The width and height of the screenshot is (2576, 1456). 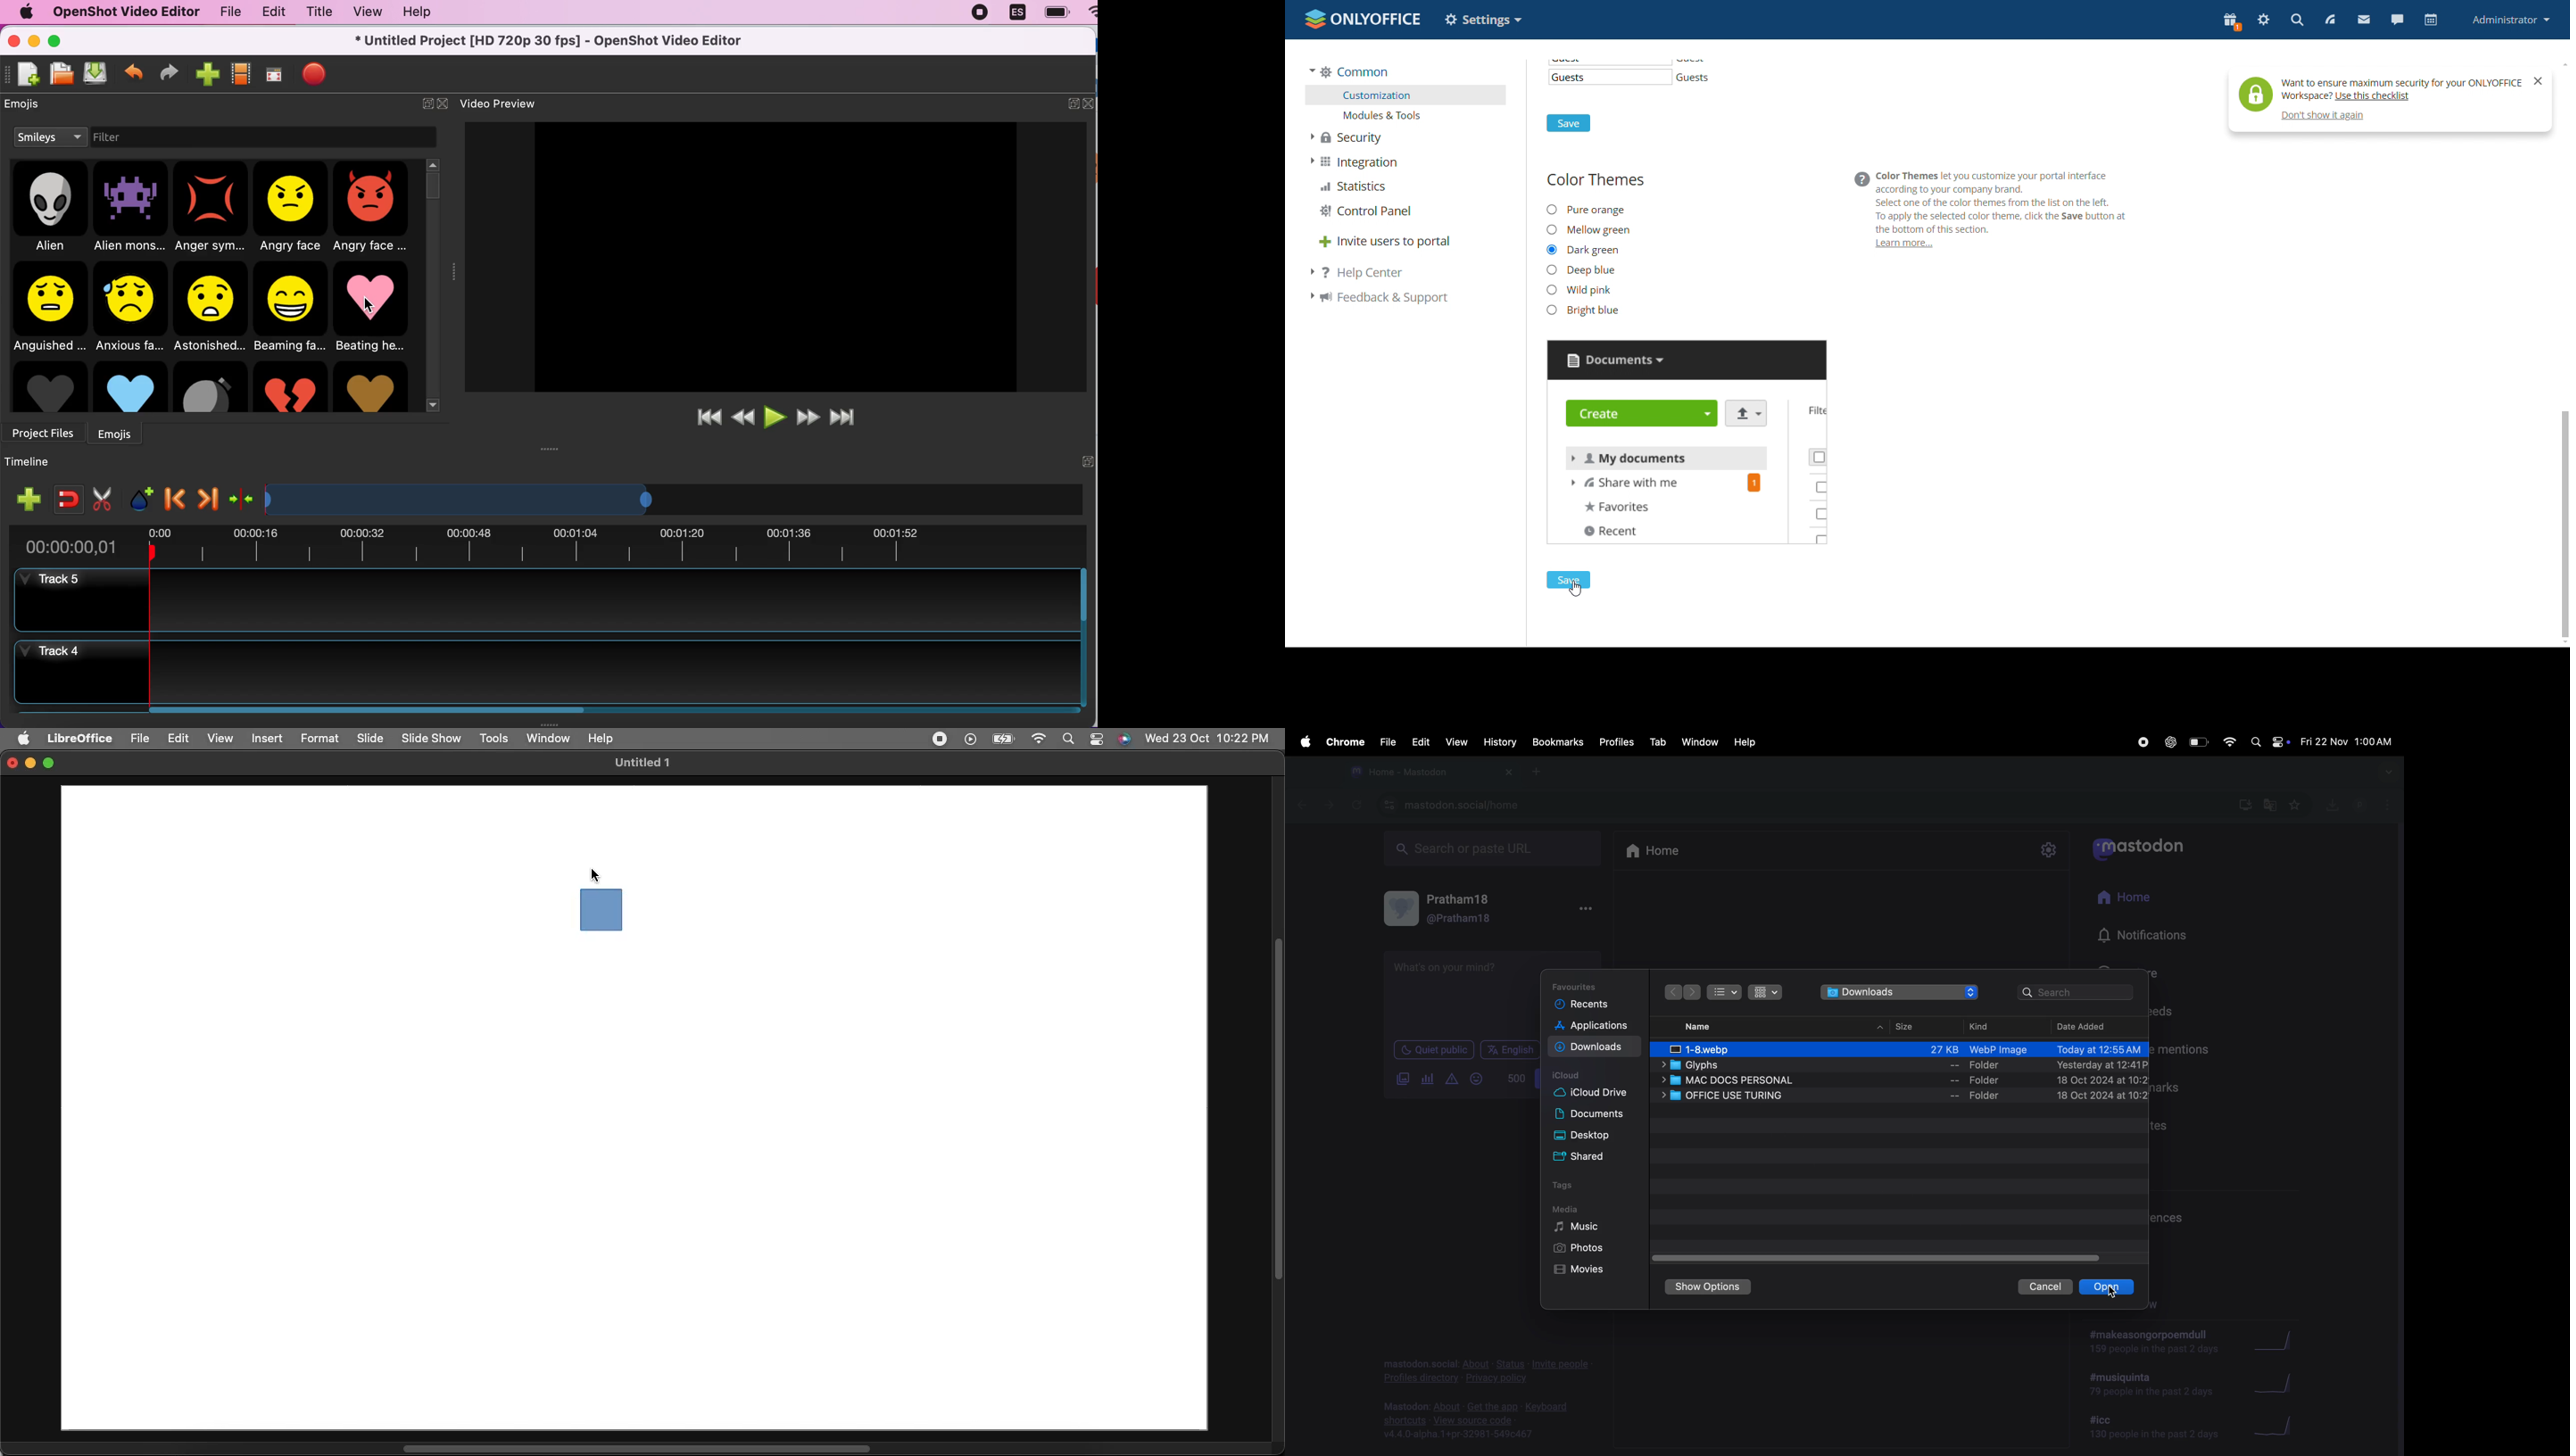 What do you see at coordinates (206, 496) in the screenshot?
I see `next marker` at bounding box center [206, 496].